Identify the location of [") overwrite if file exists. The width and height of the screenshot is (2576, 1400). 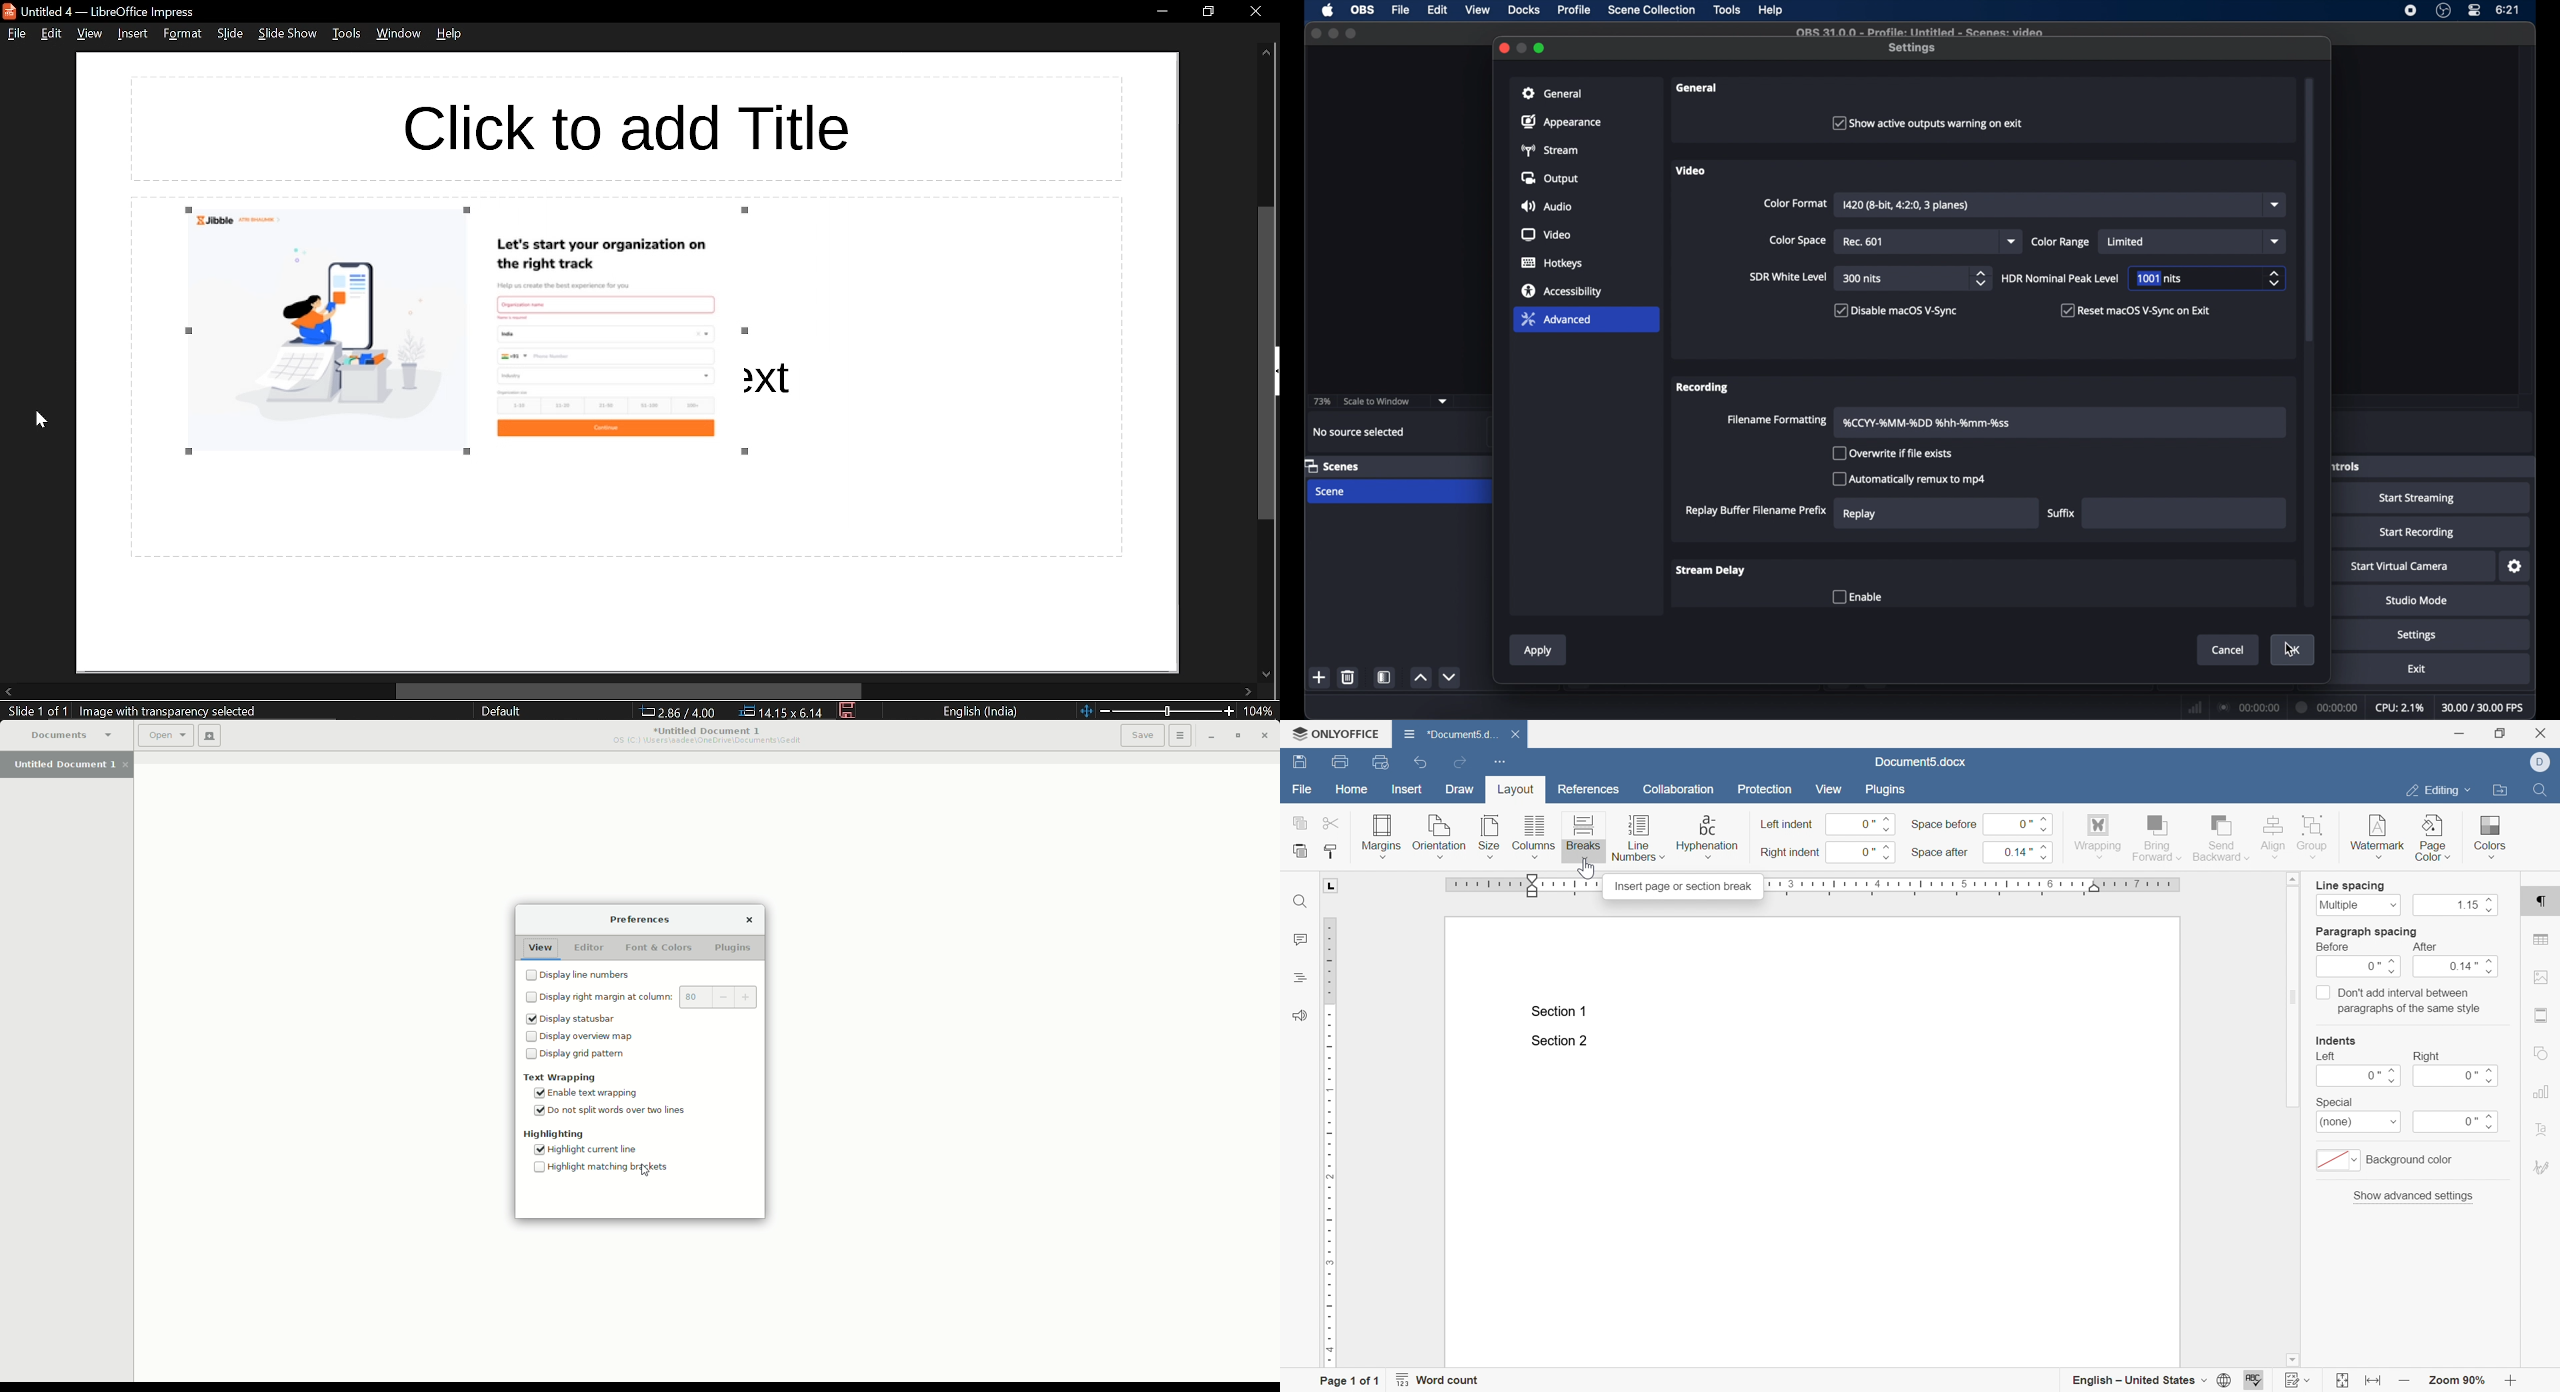
(1891, 453).